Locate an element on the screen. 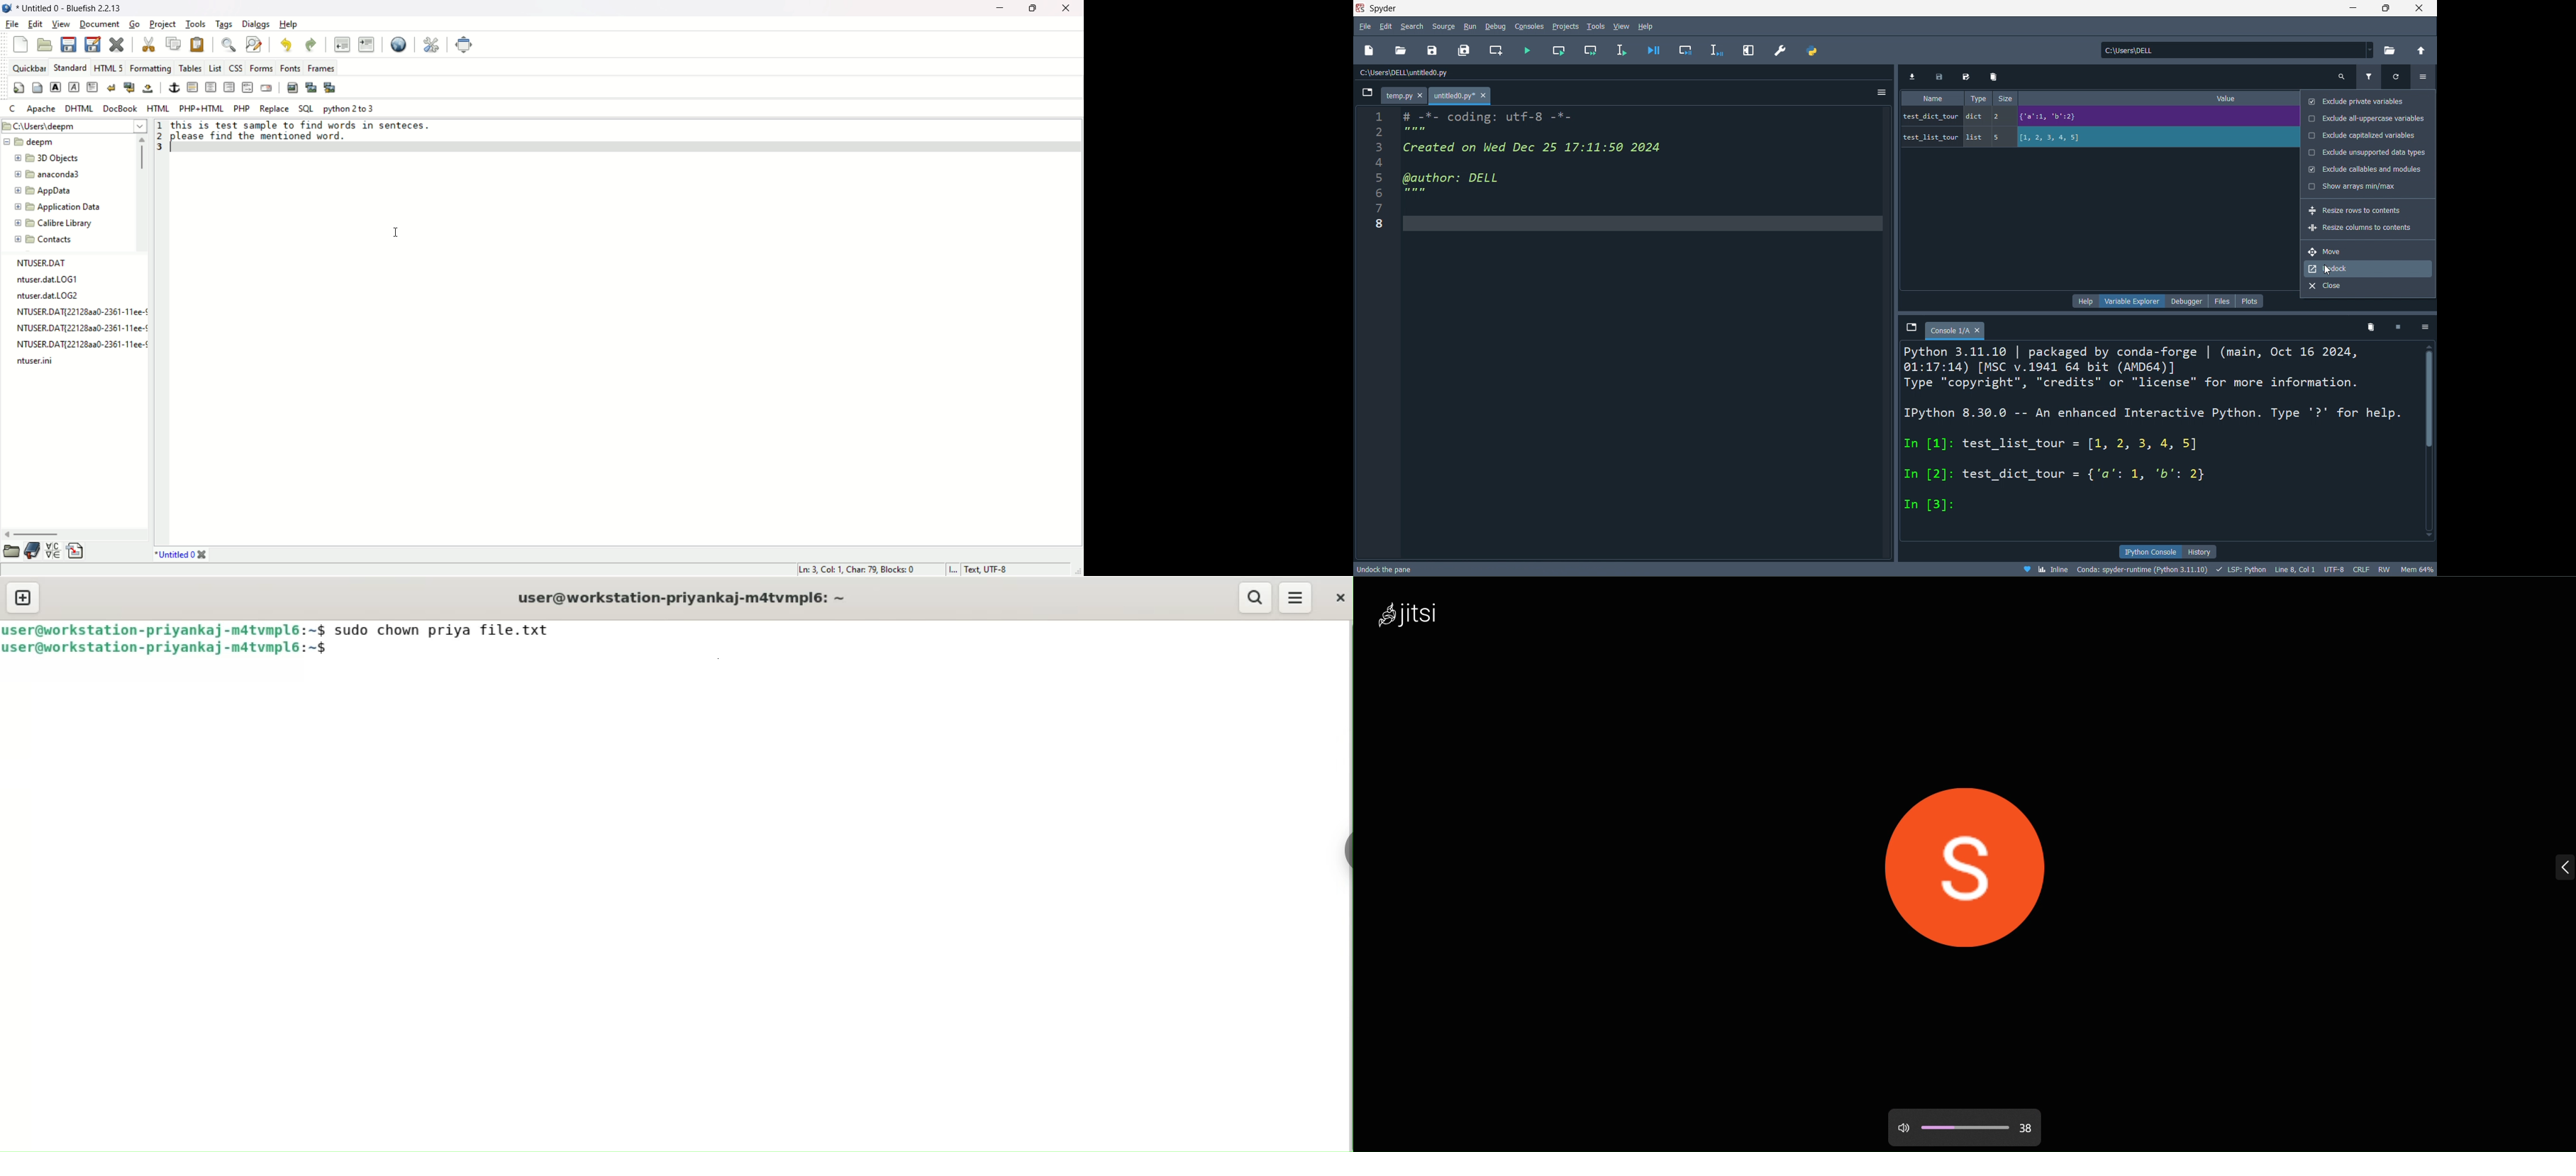  debugger is located at coordinates (2188, 300).